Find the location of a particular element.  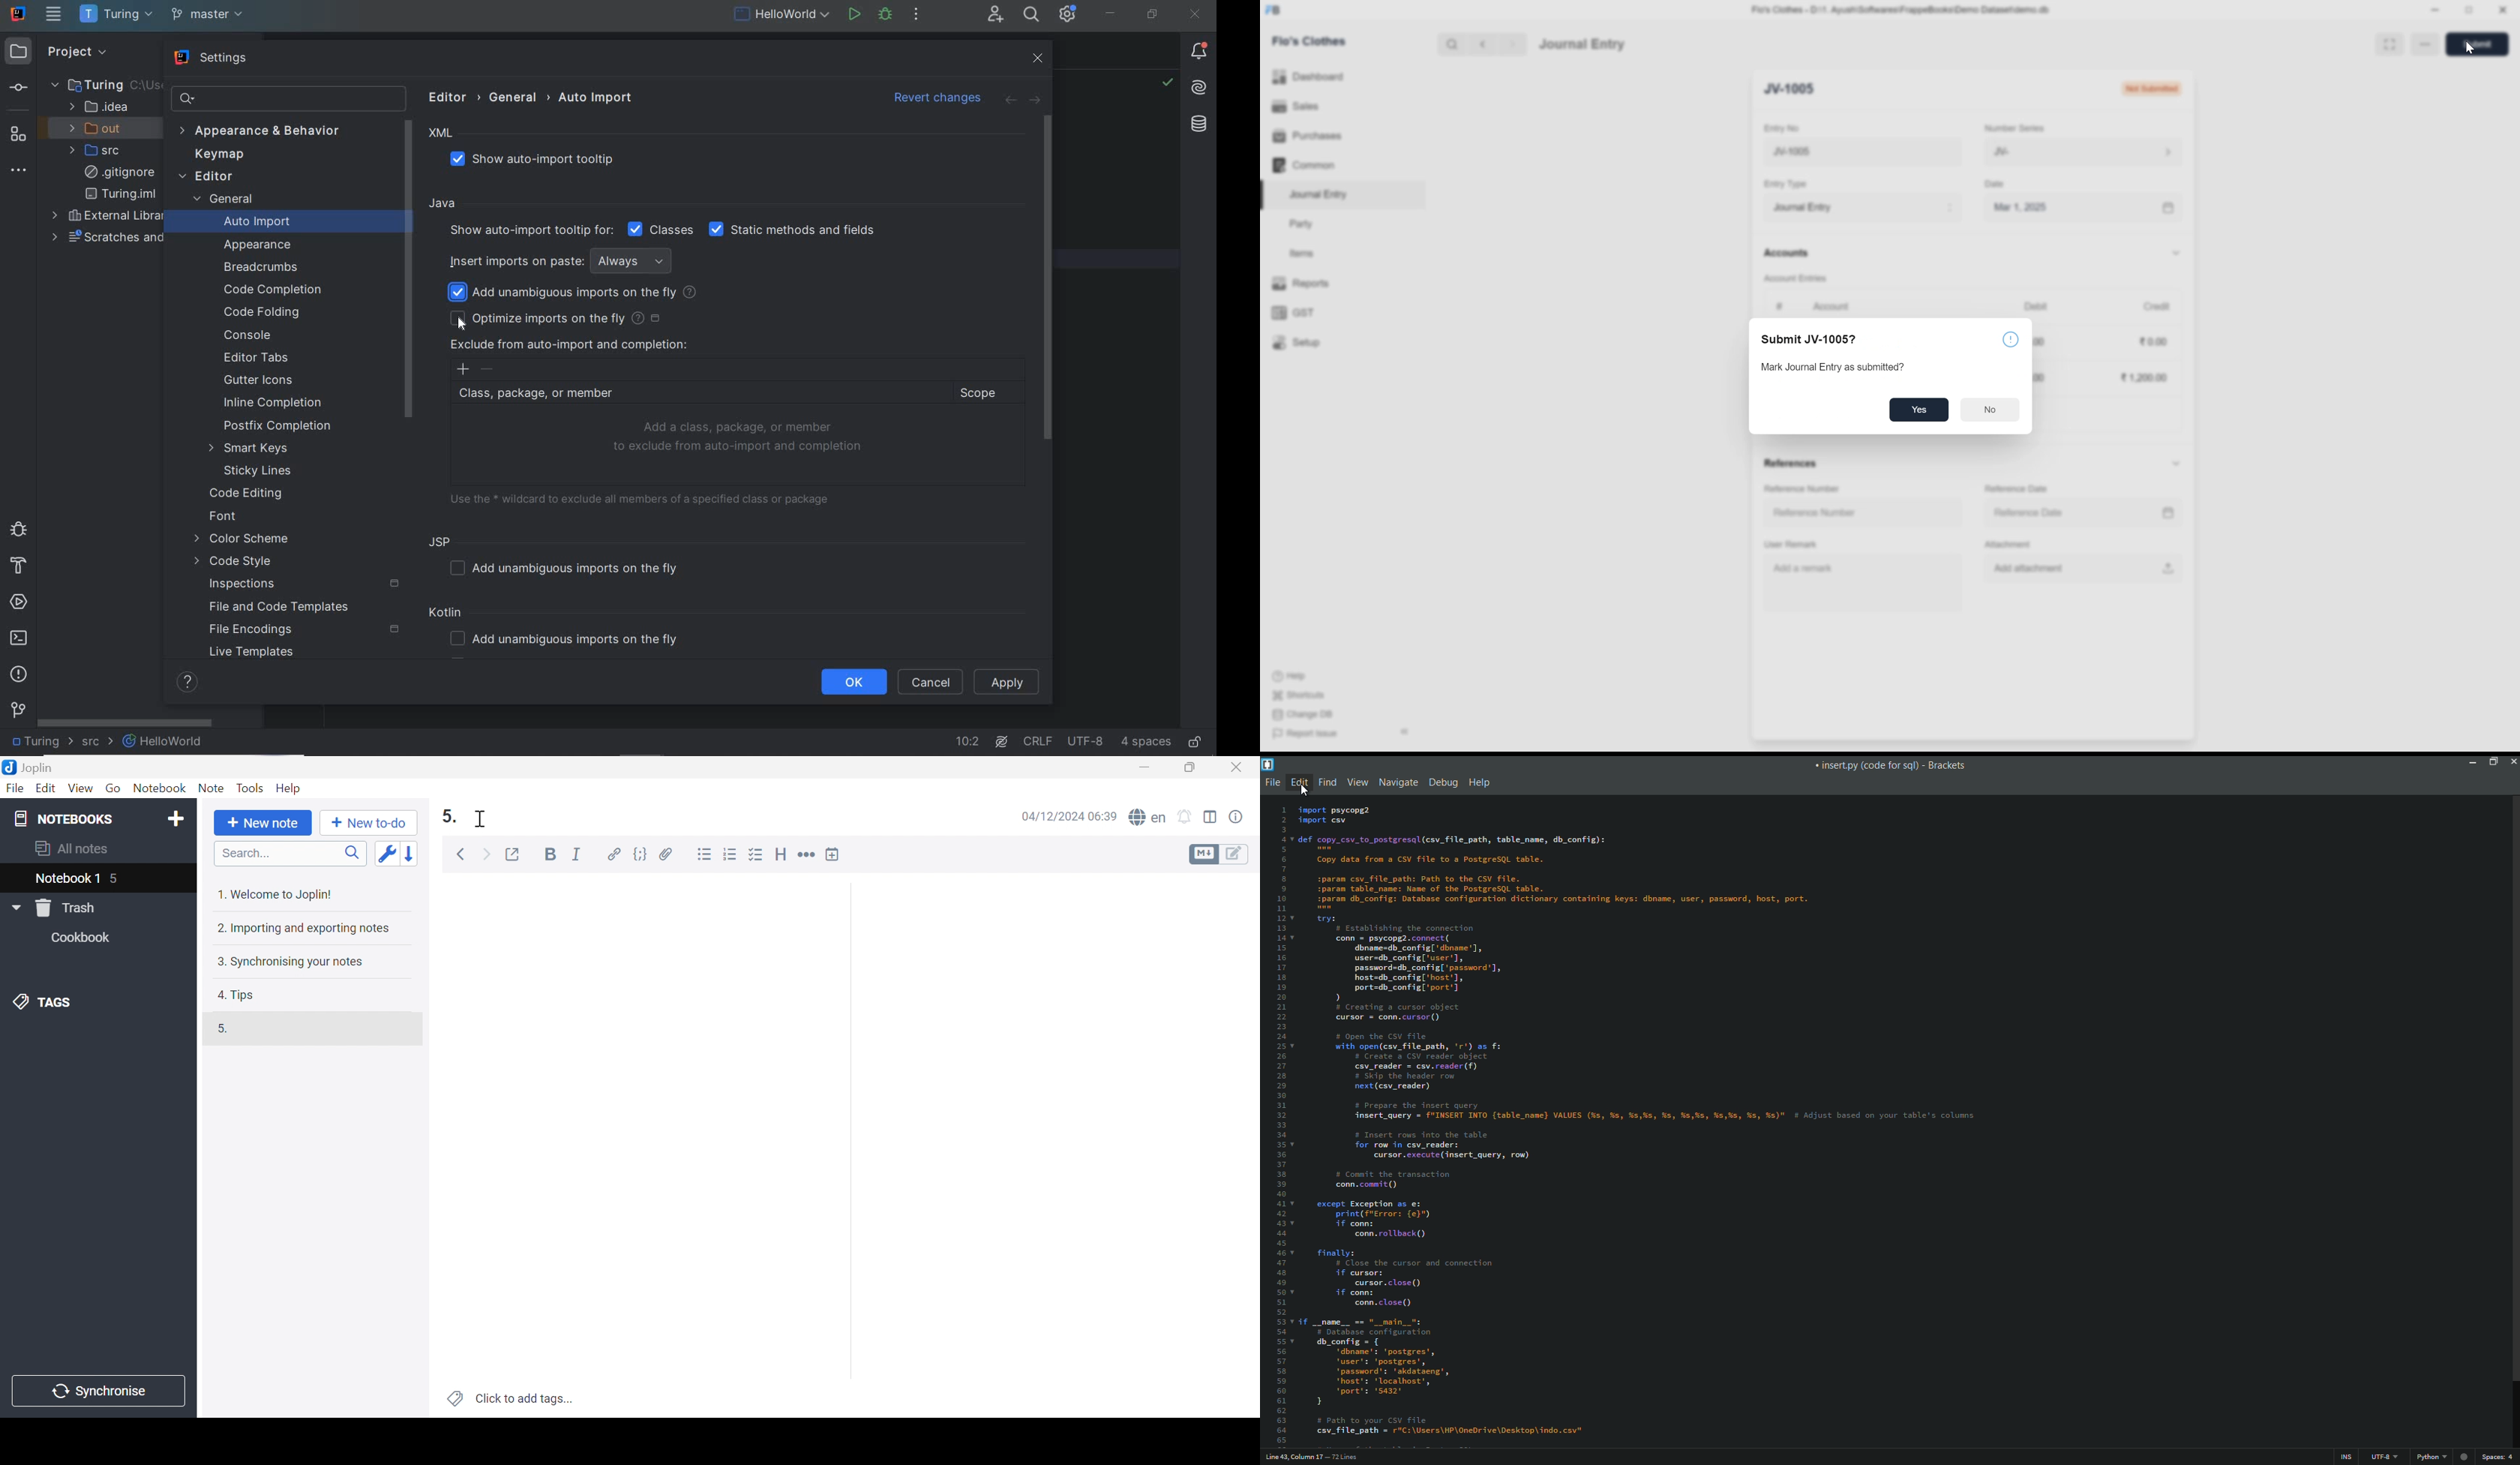

number of lines is located at coordinates (1345, 1458).